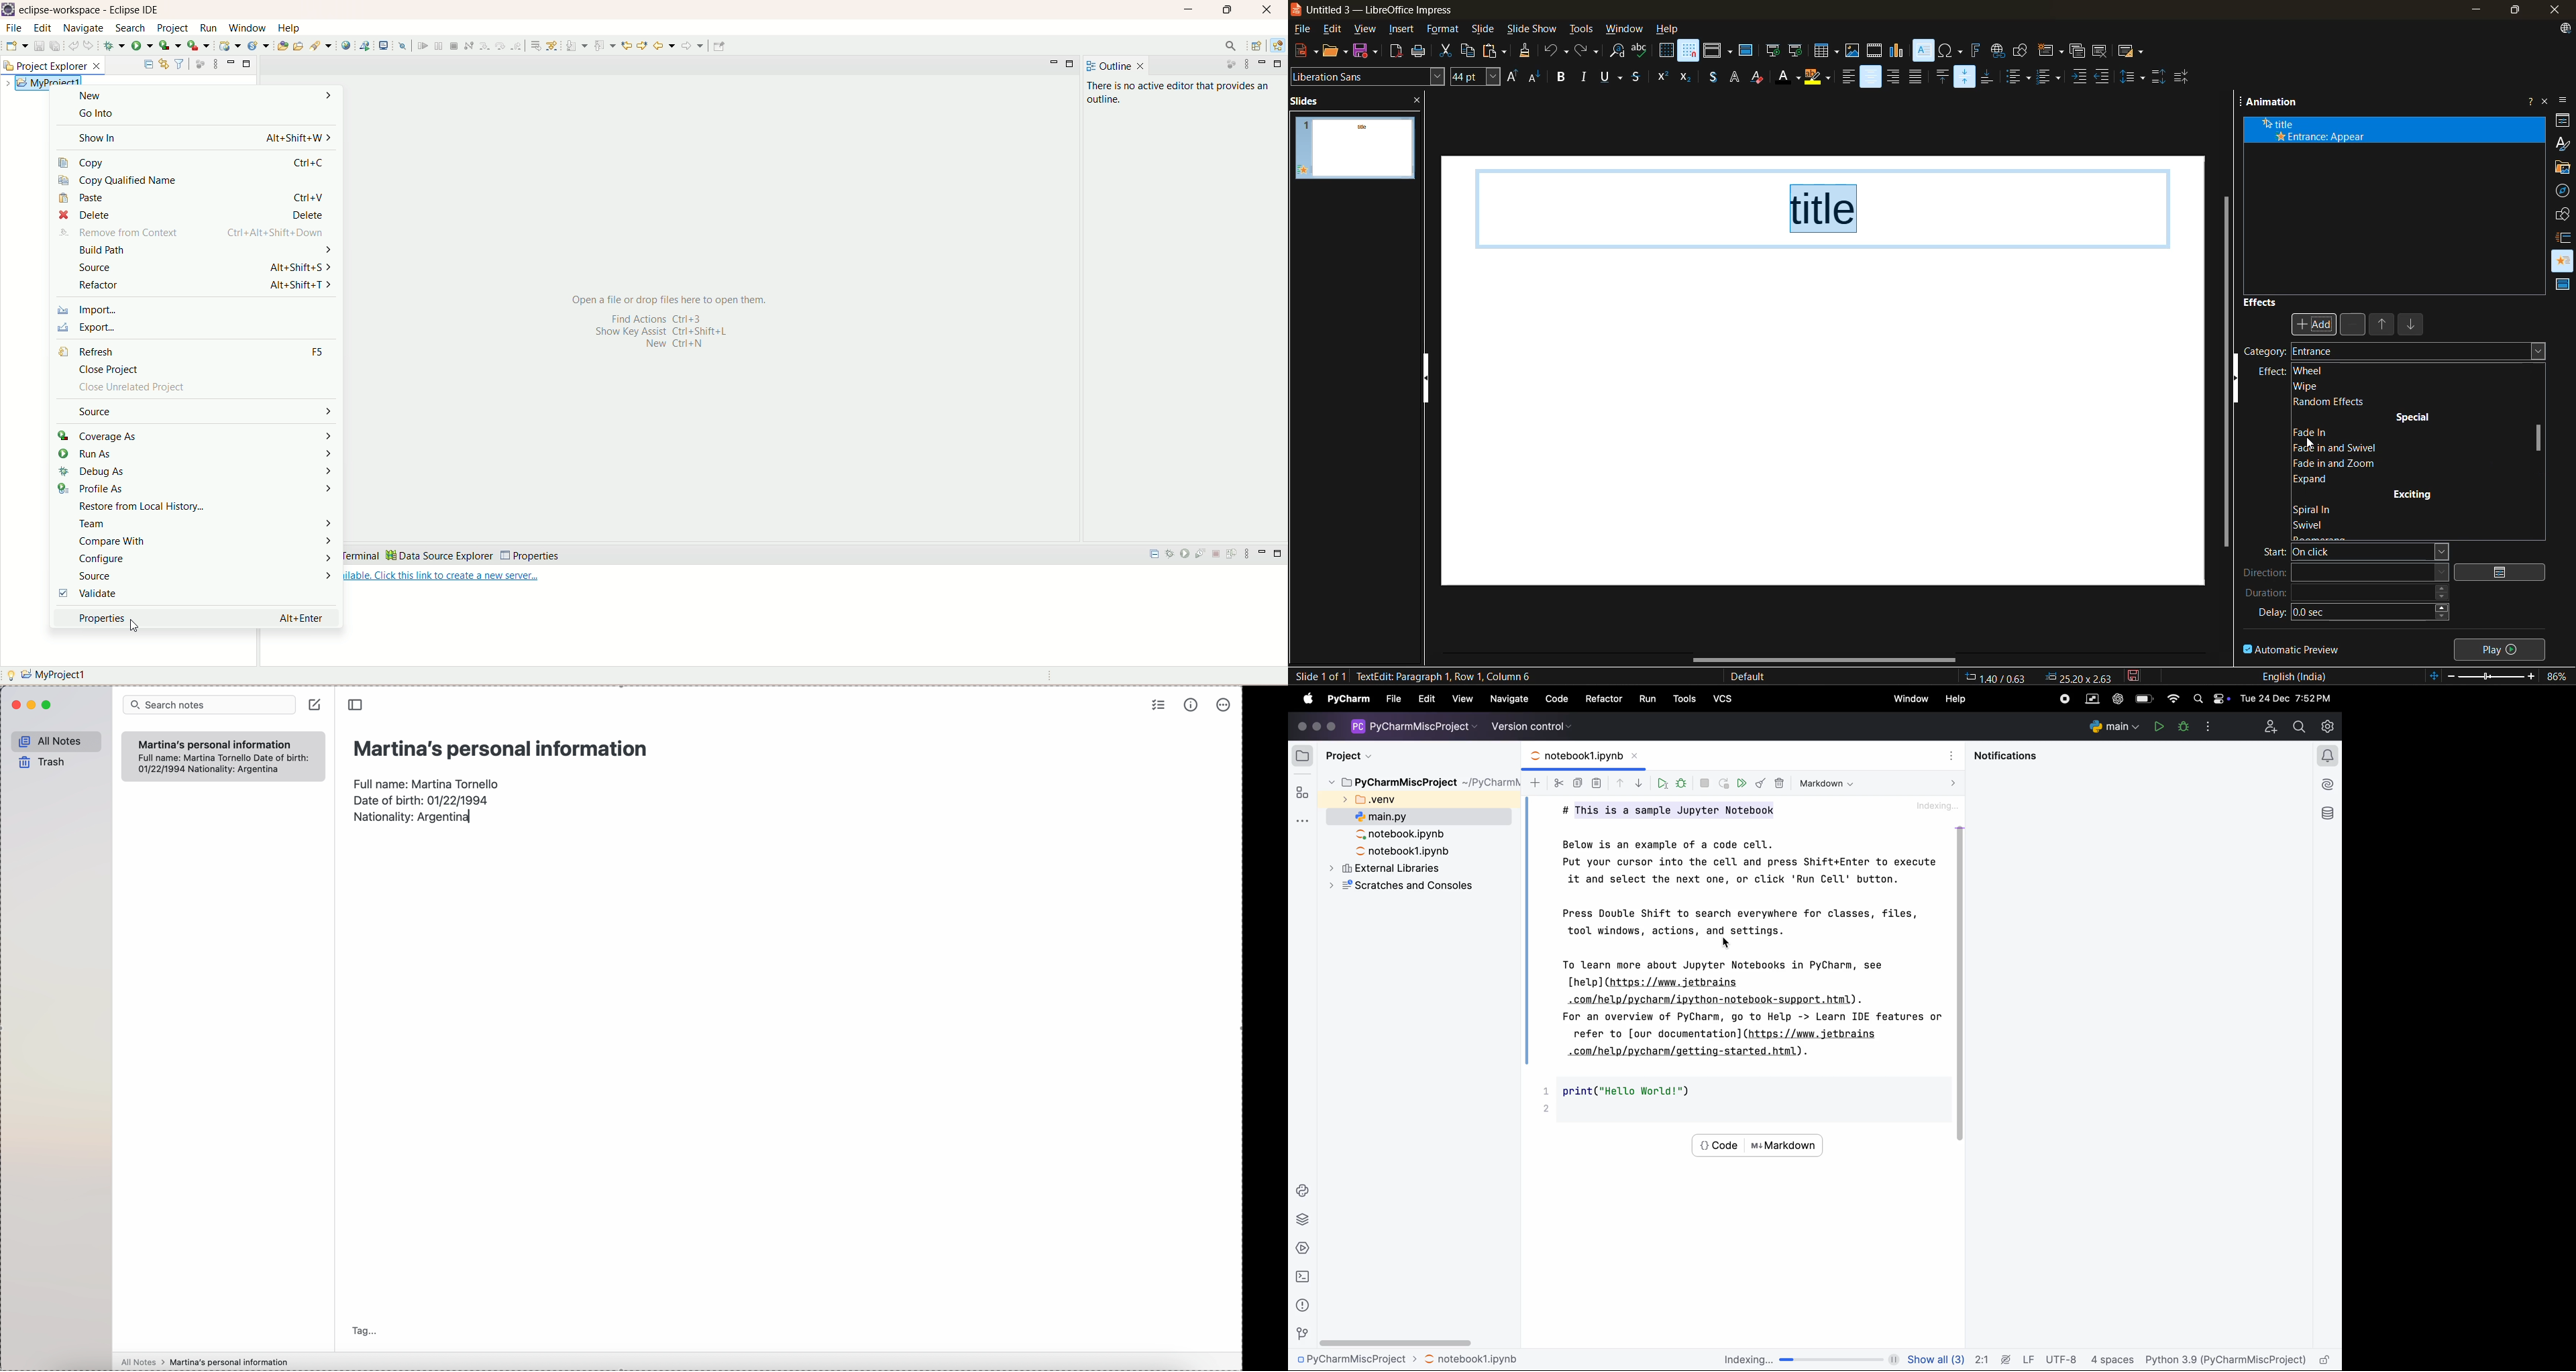 This screenshot has height=1372, width=2576. What do you see at coordinates (1562, 77) in the screenshot?
I see `bold` at bounding box center [1562, 77].